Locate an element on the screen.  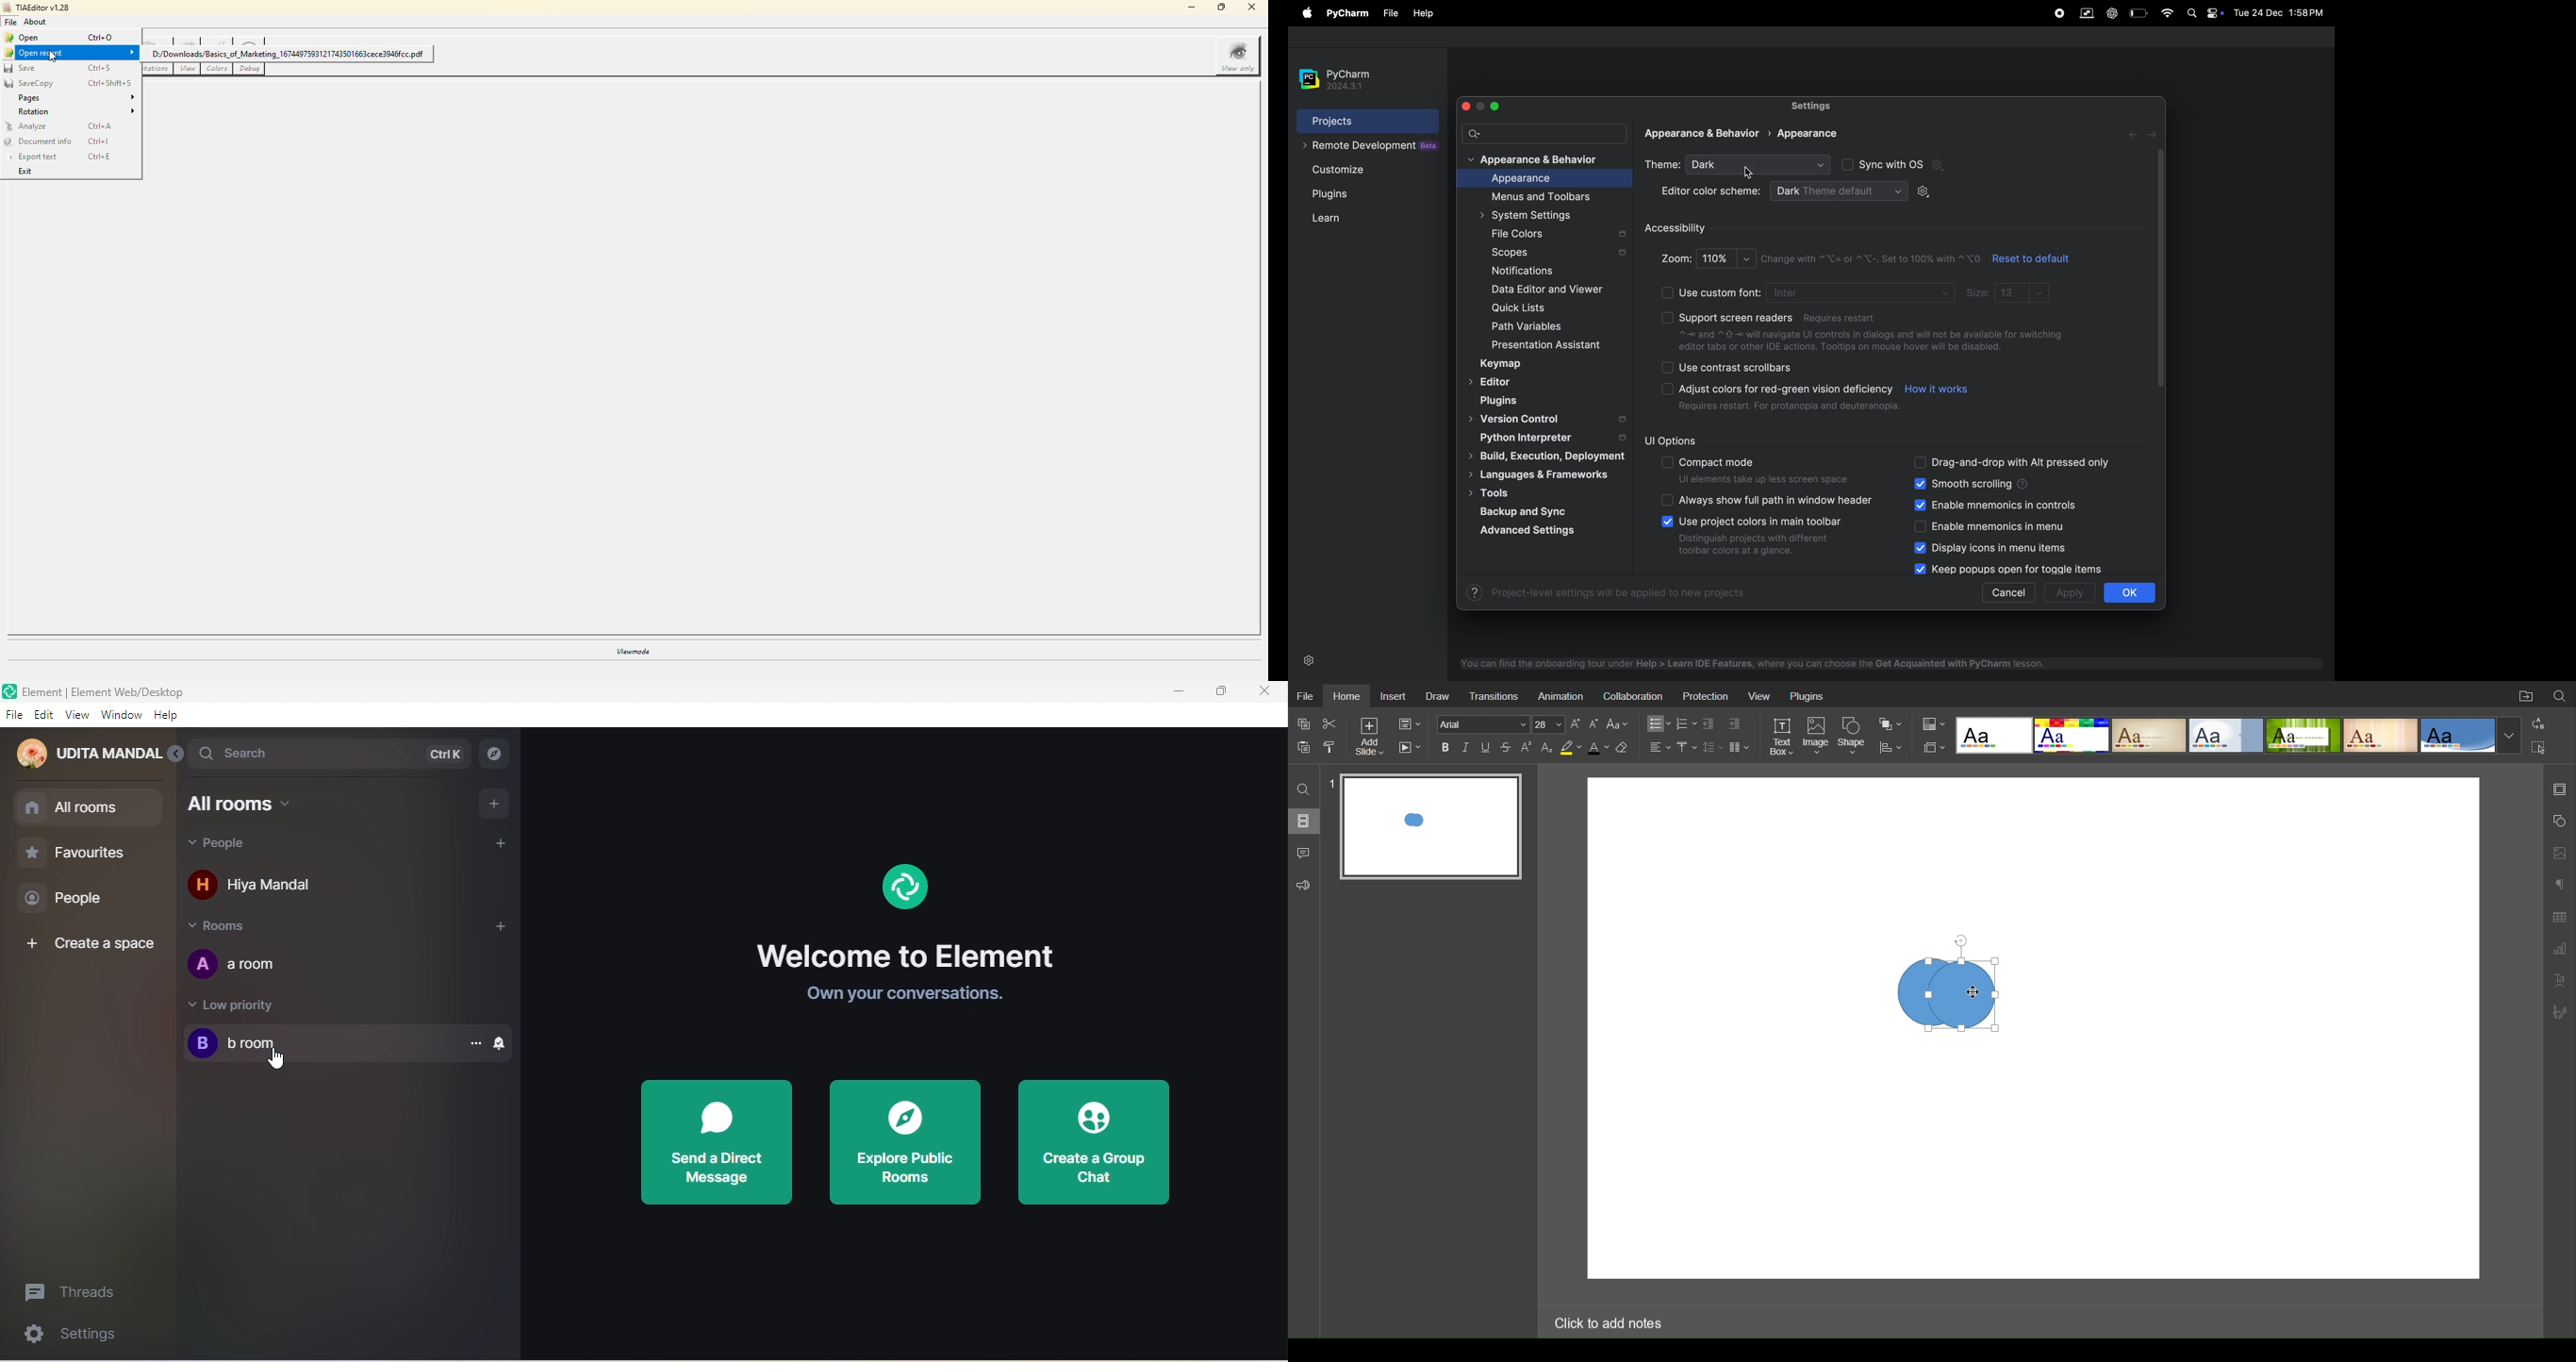
Click to add notes is located at coordinates (1607, 1321).